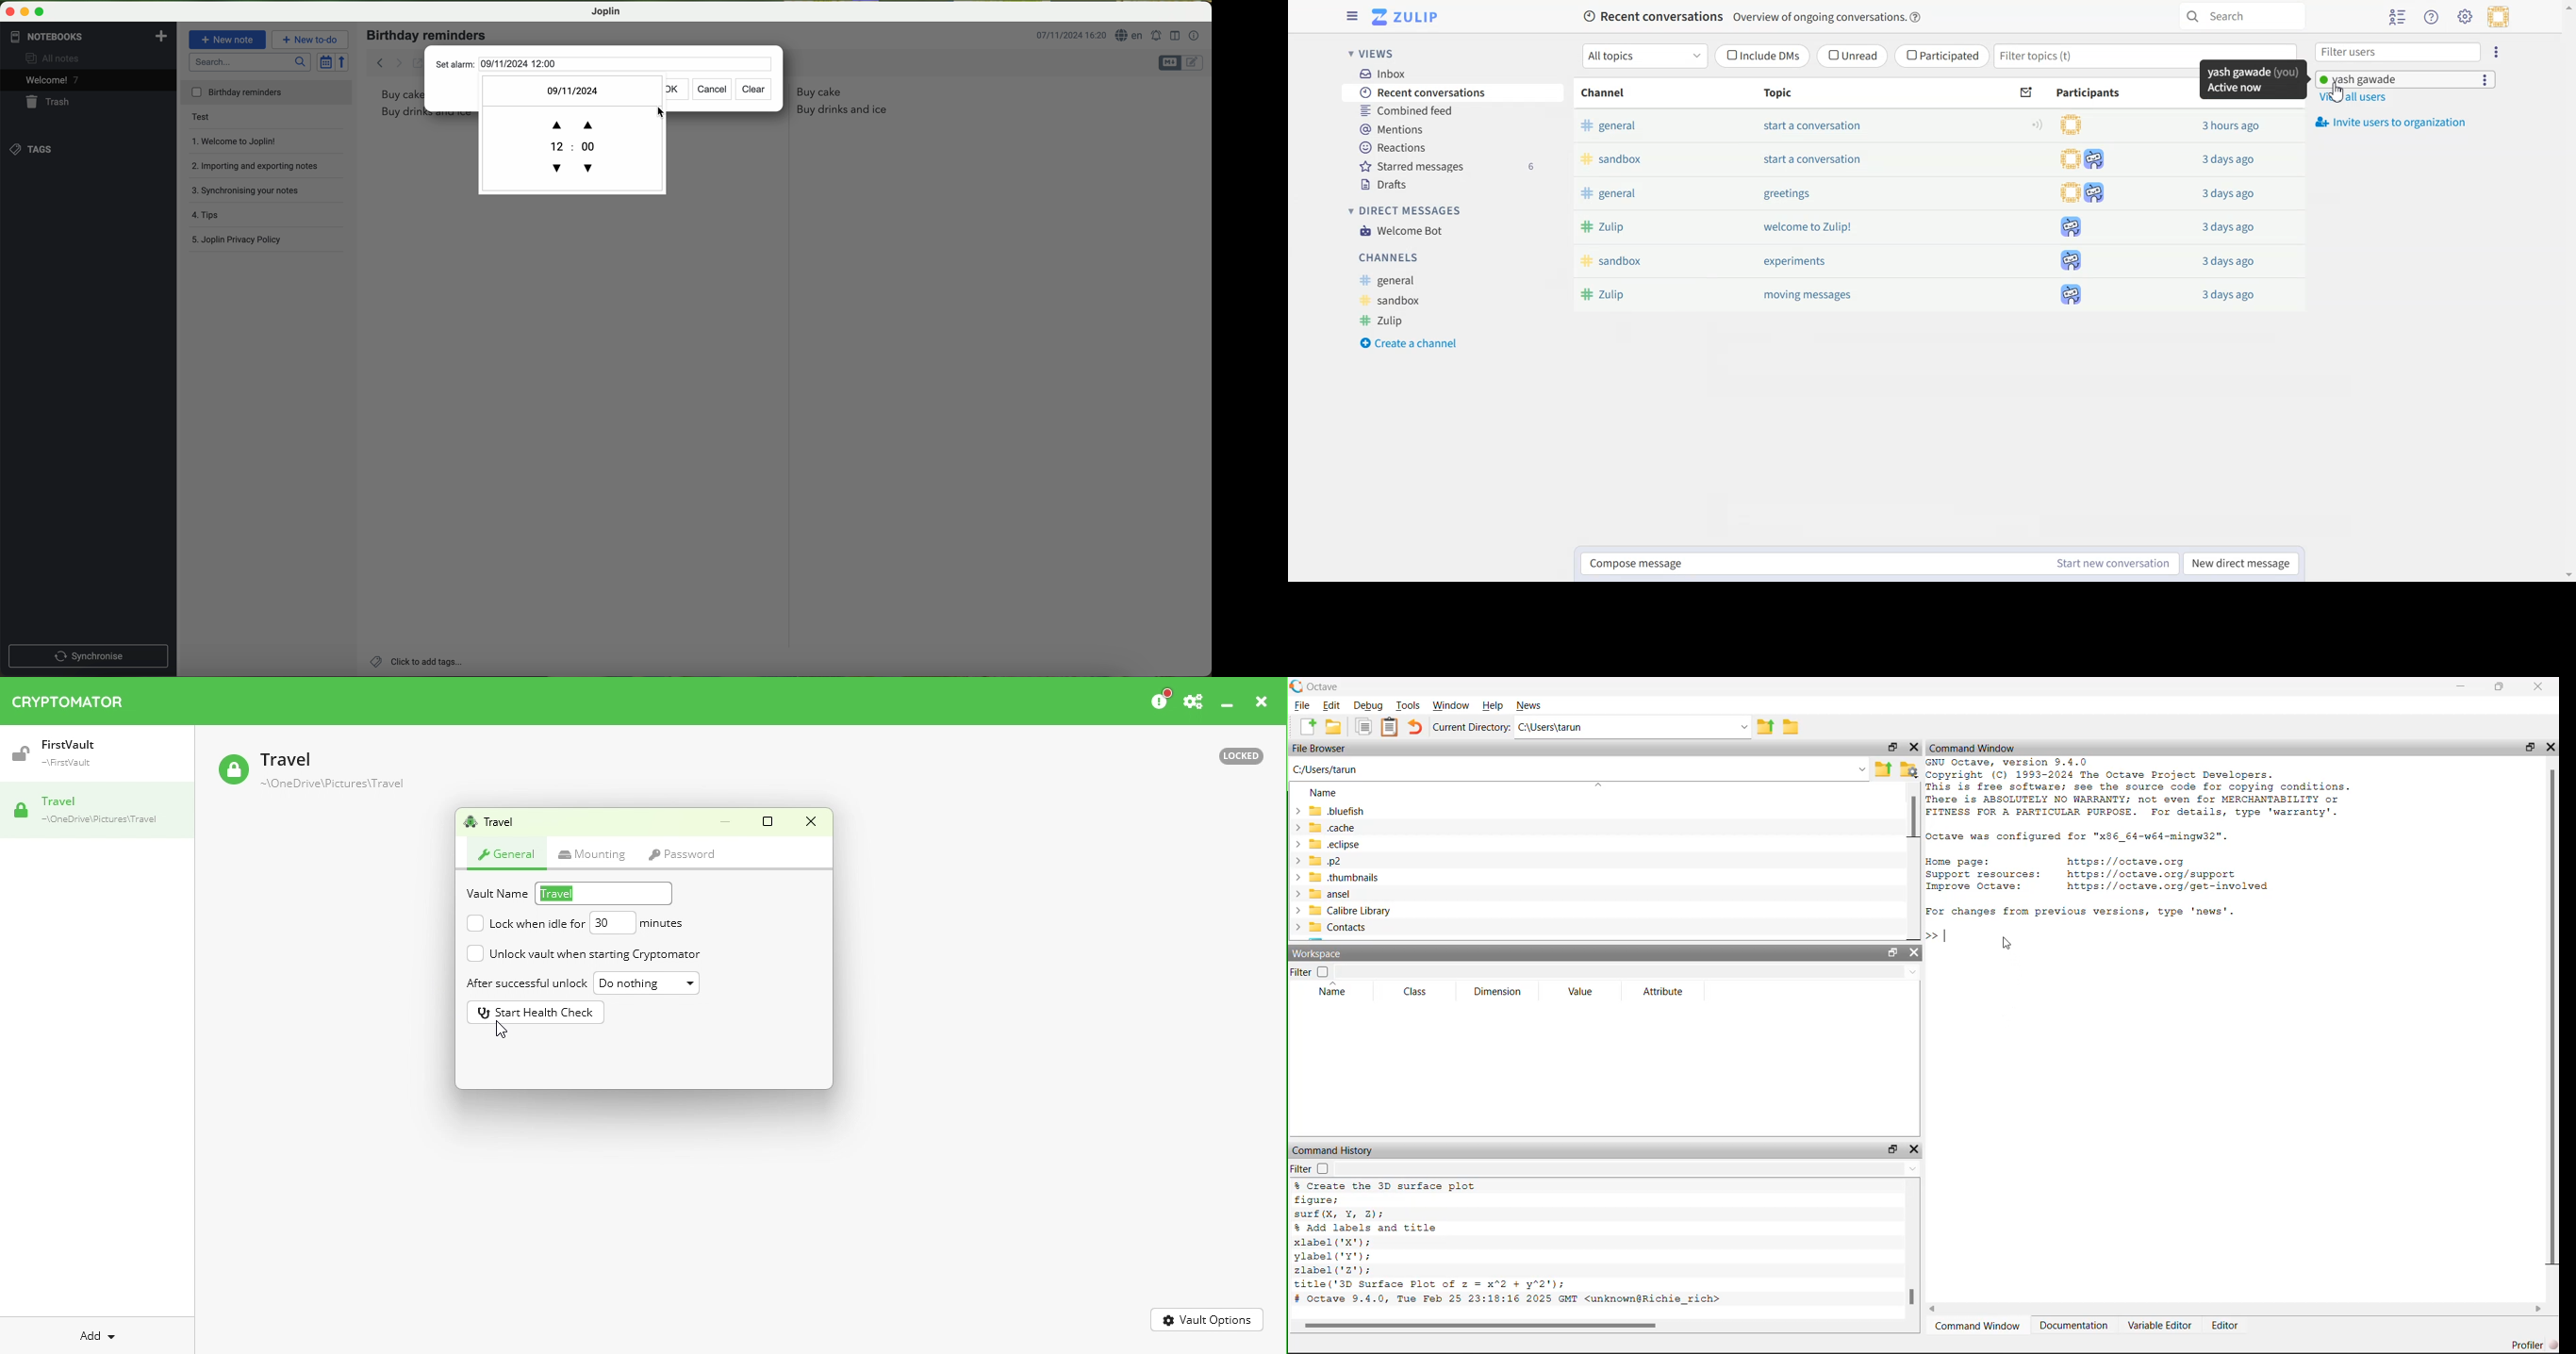 The width and height of the screenshot is (2576, 1372). I want to click on notebooks tab, so click(88, 37).